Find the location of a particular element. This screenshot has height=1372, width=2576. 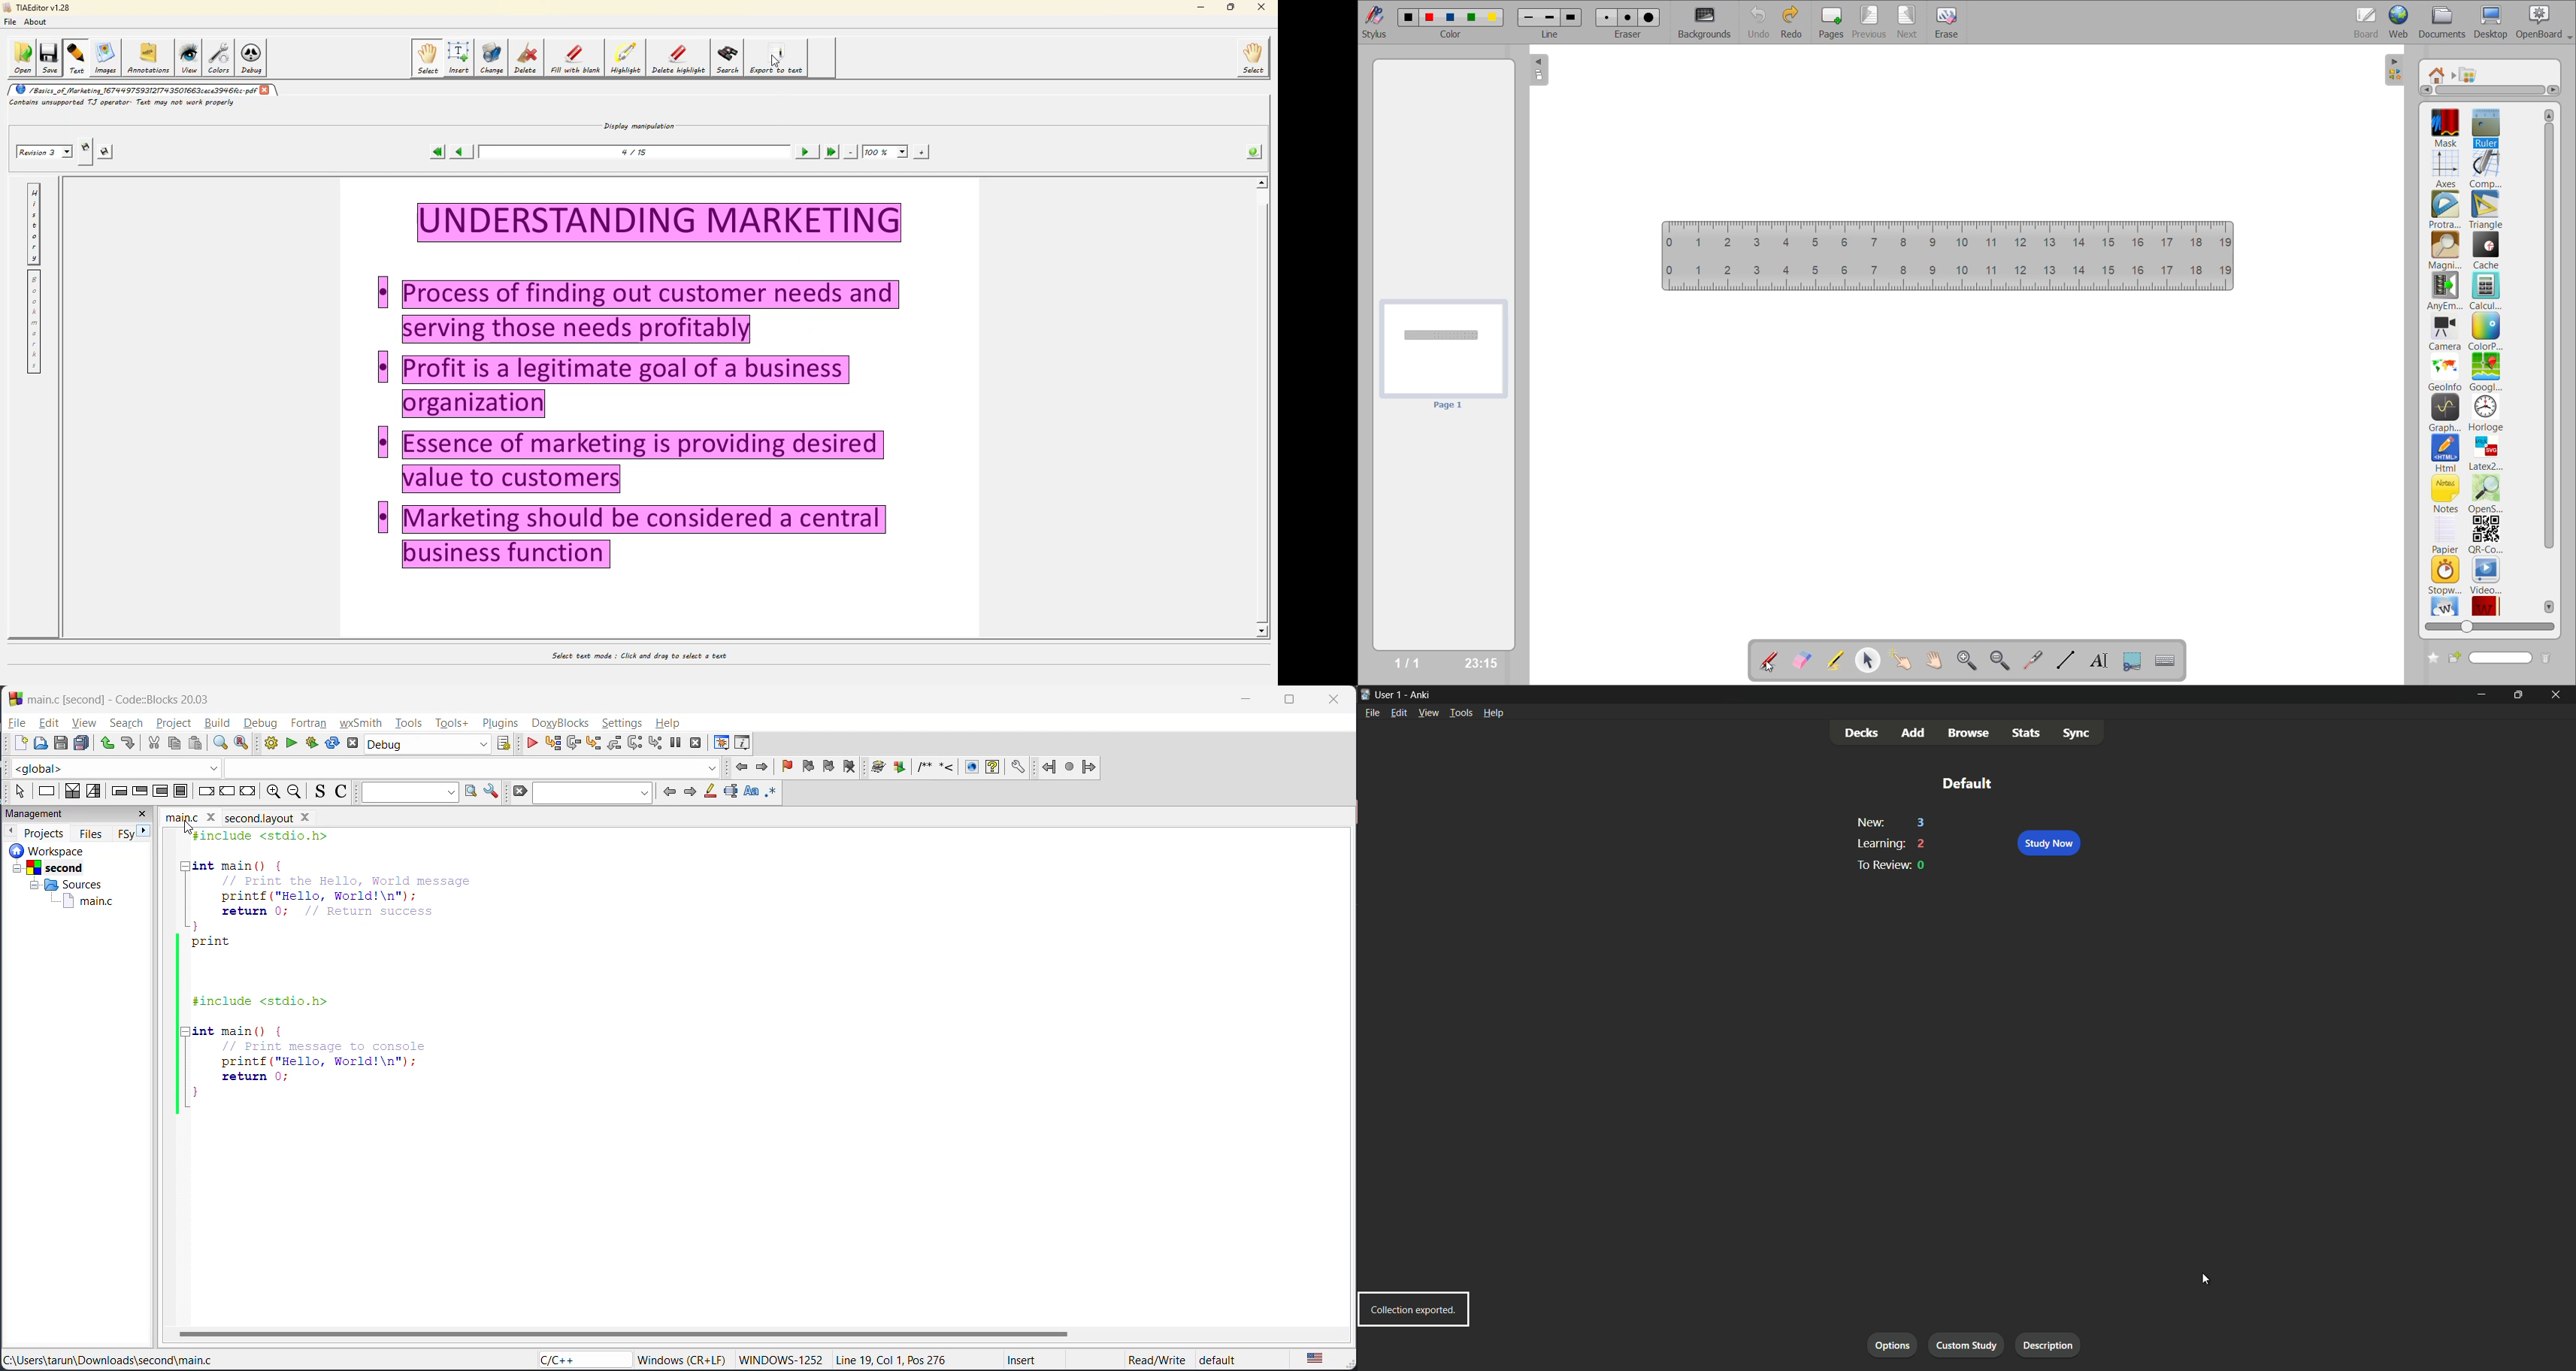

tools is located at coordinates (409, 723).